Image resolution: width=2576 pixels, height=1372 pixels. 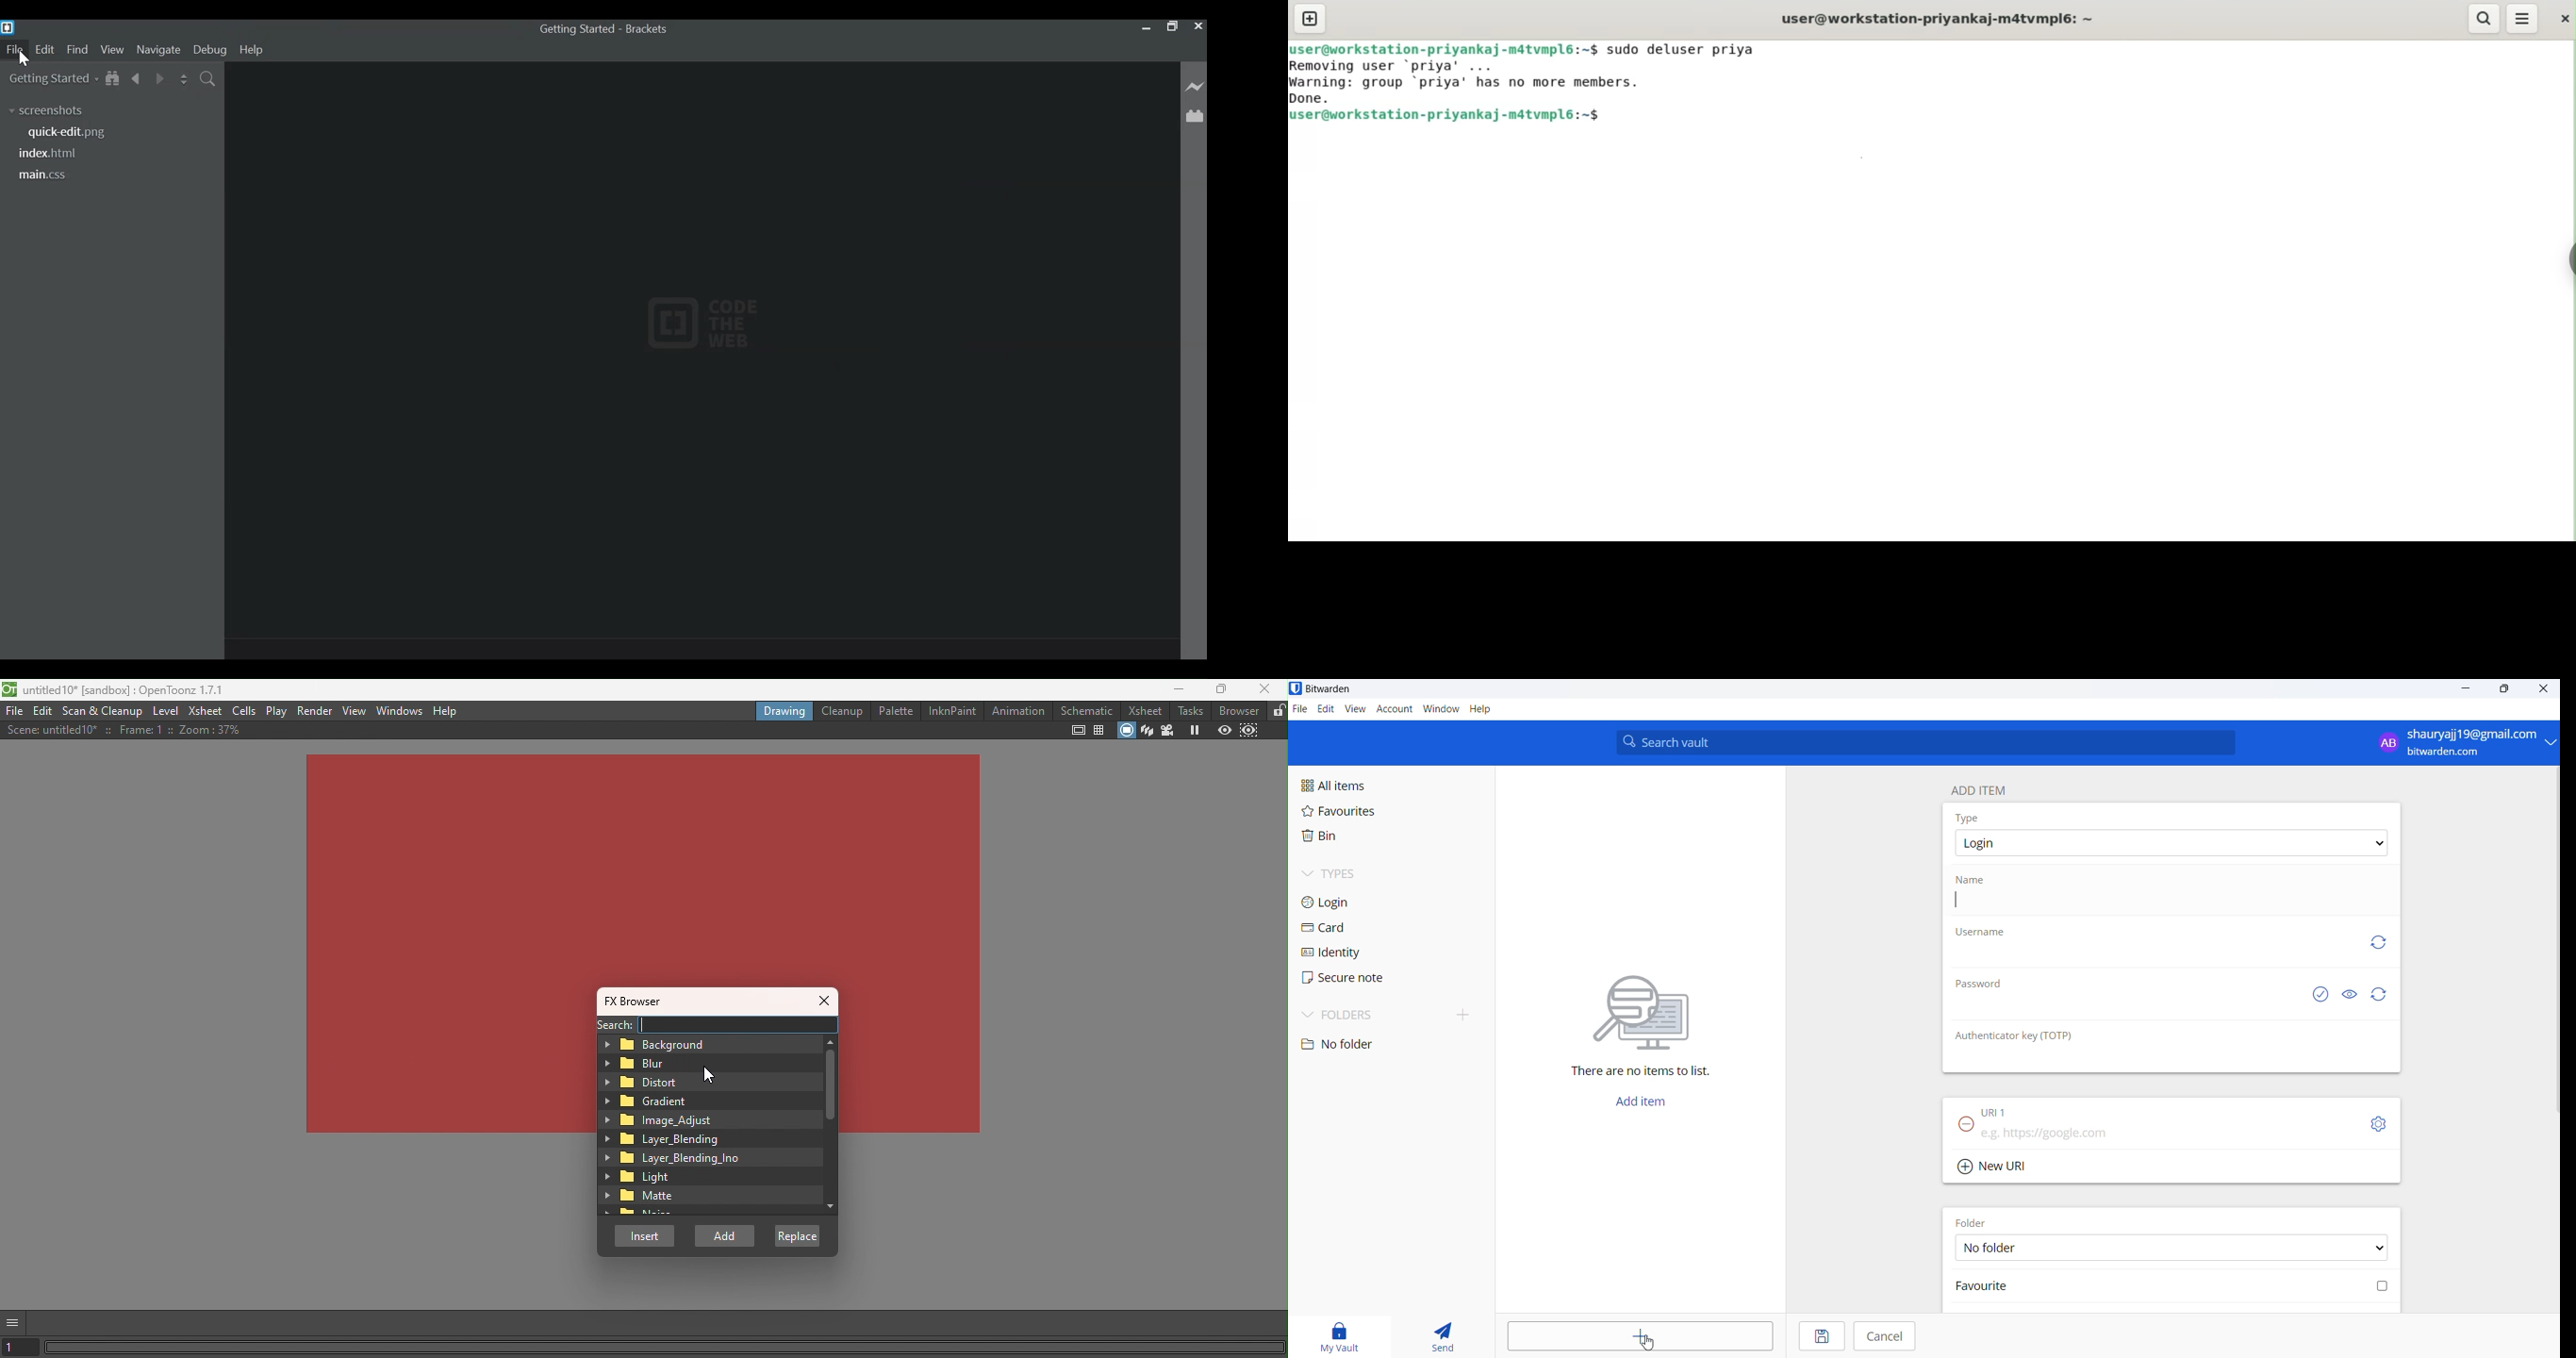 What do you see at coordinates (20, 1349) in the screenshot?
I see `Set the current frame` at bounding box center [20, 1349].